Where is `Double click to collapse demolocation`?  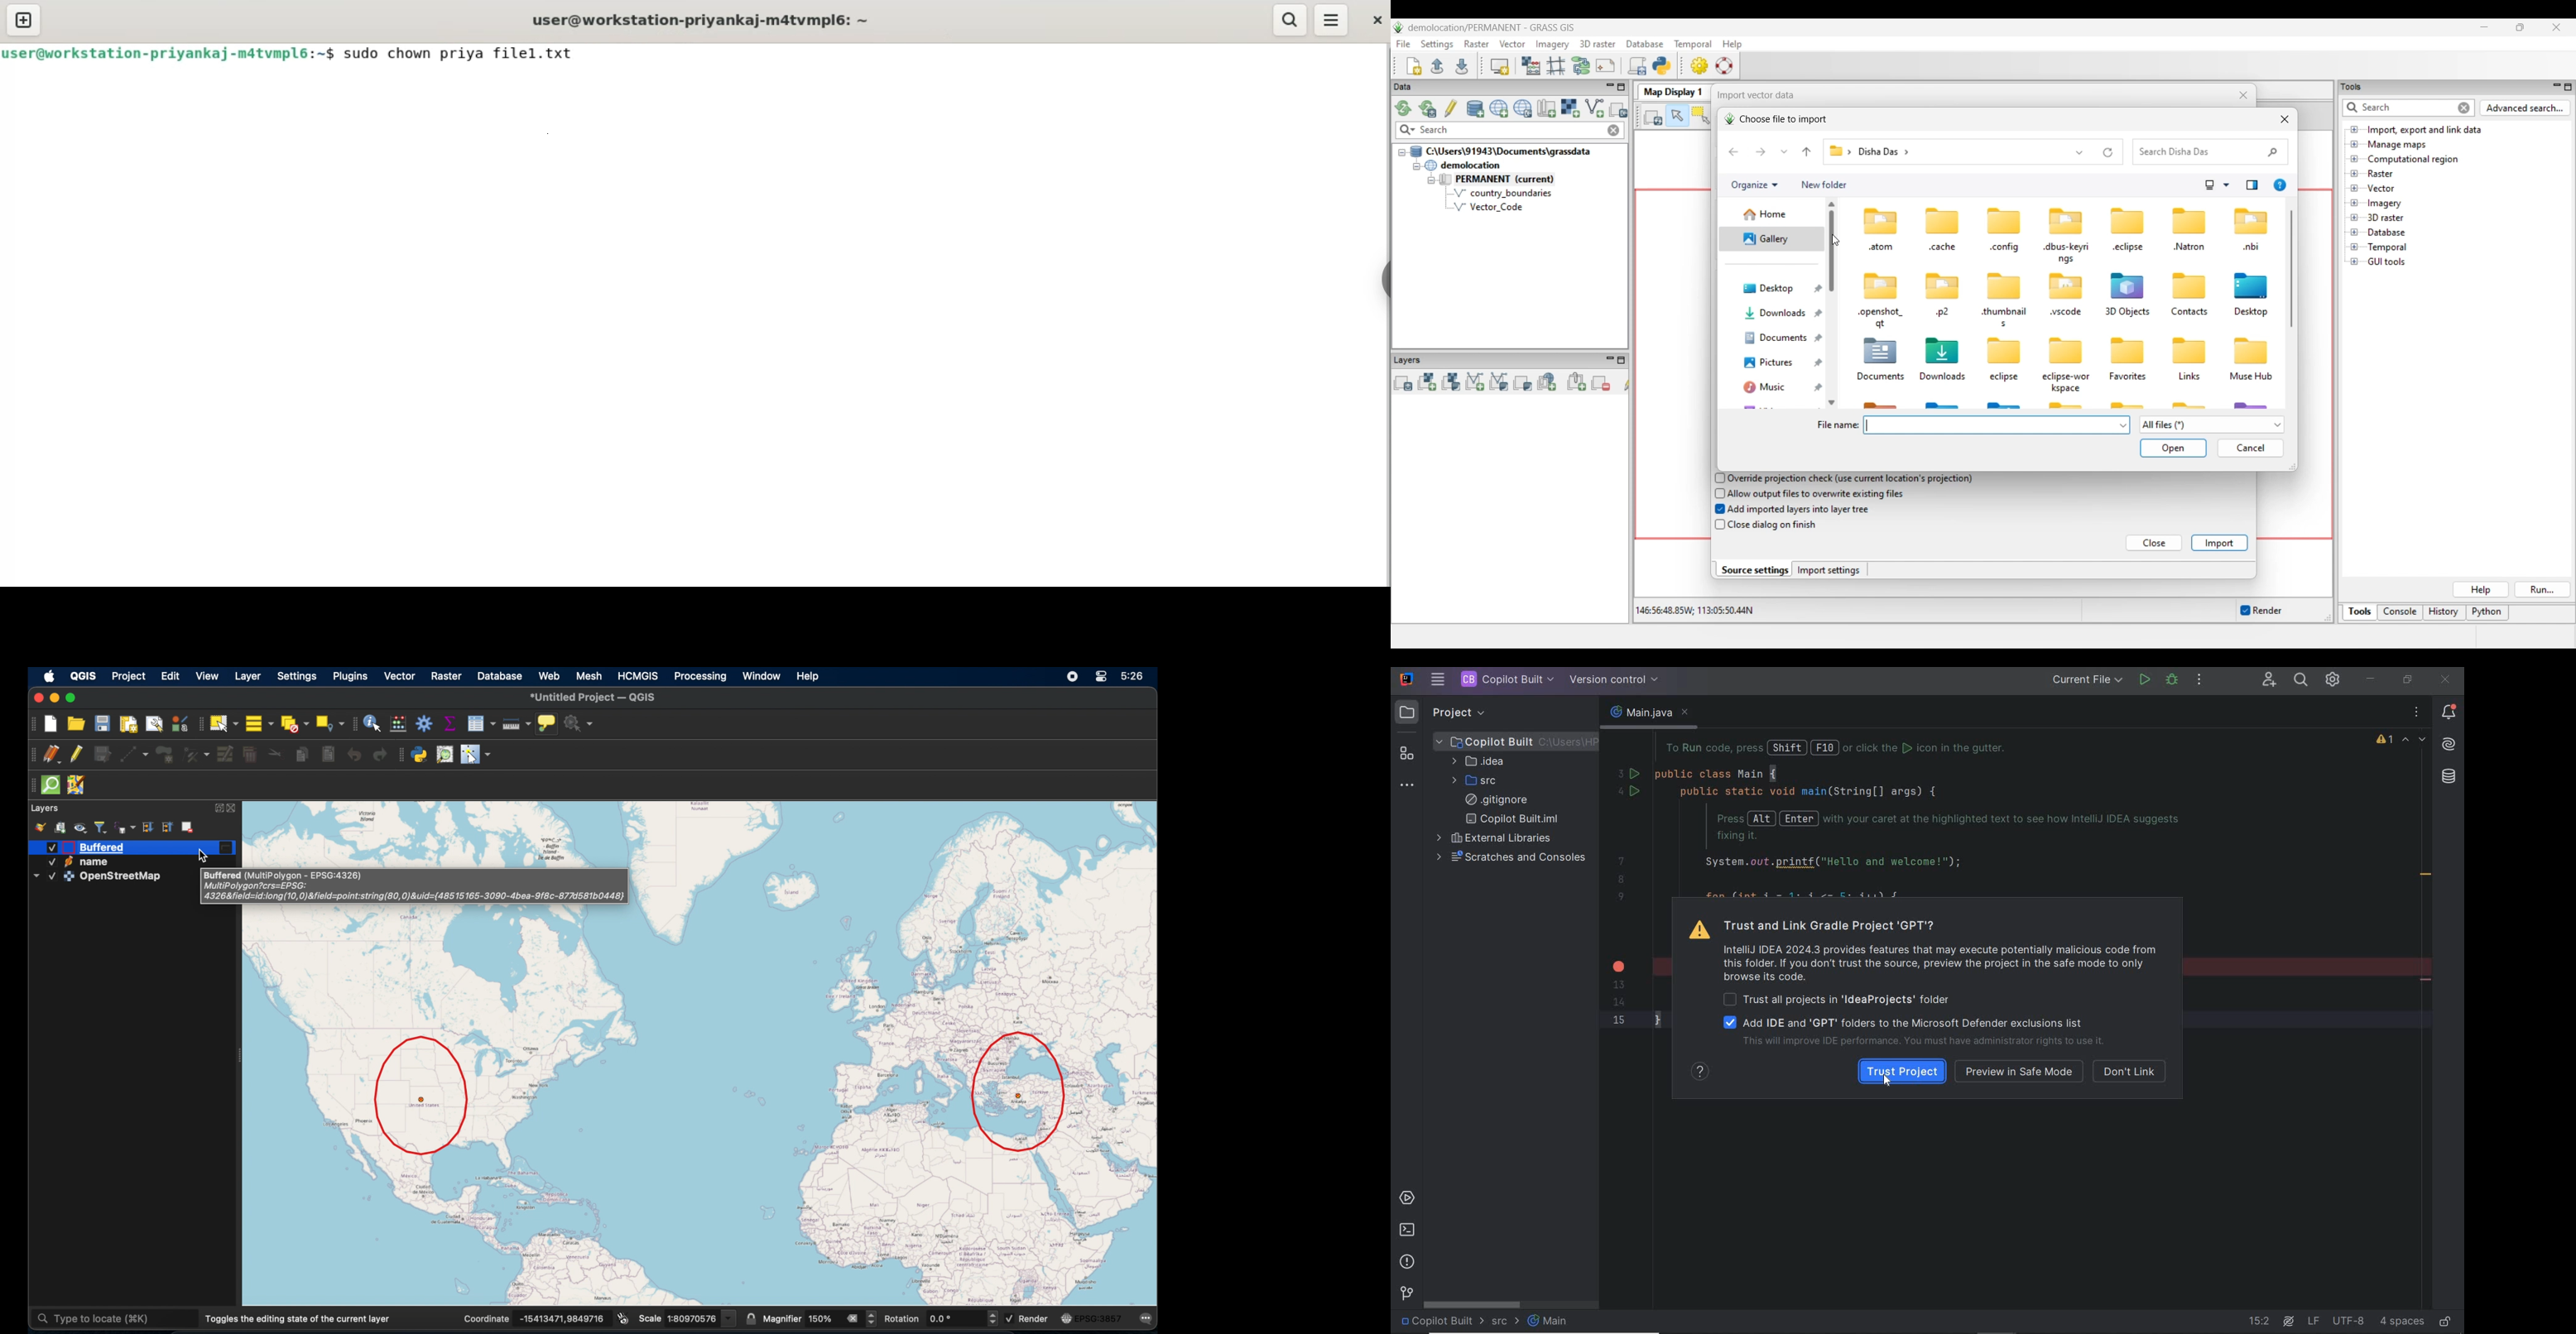
Double click to collapse demolocation is located at coordinates (1462, 165).